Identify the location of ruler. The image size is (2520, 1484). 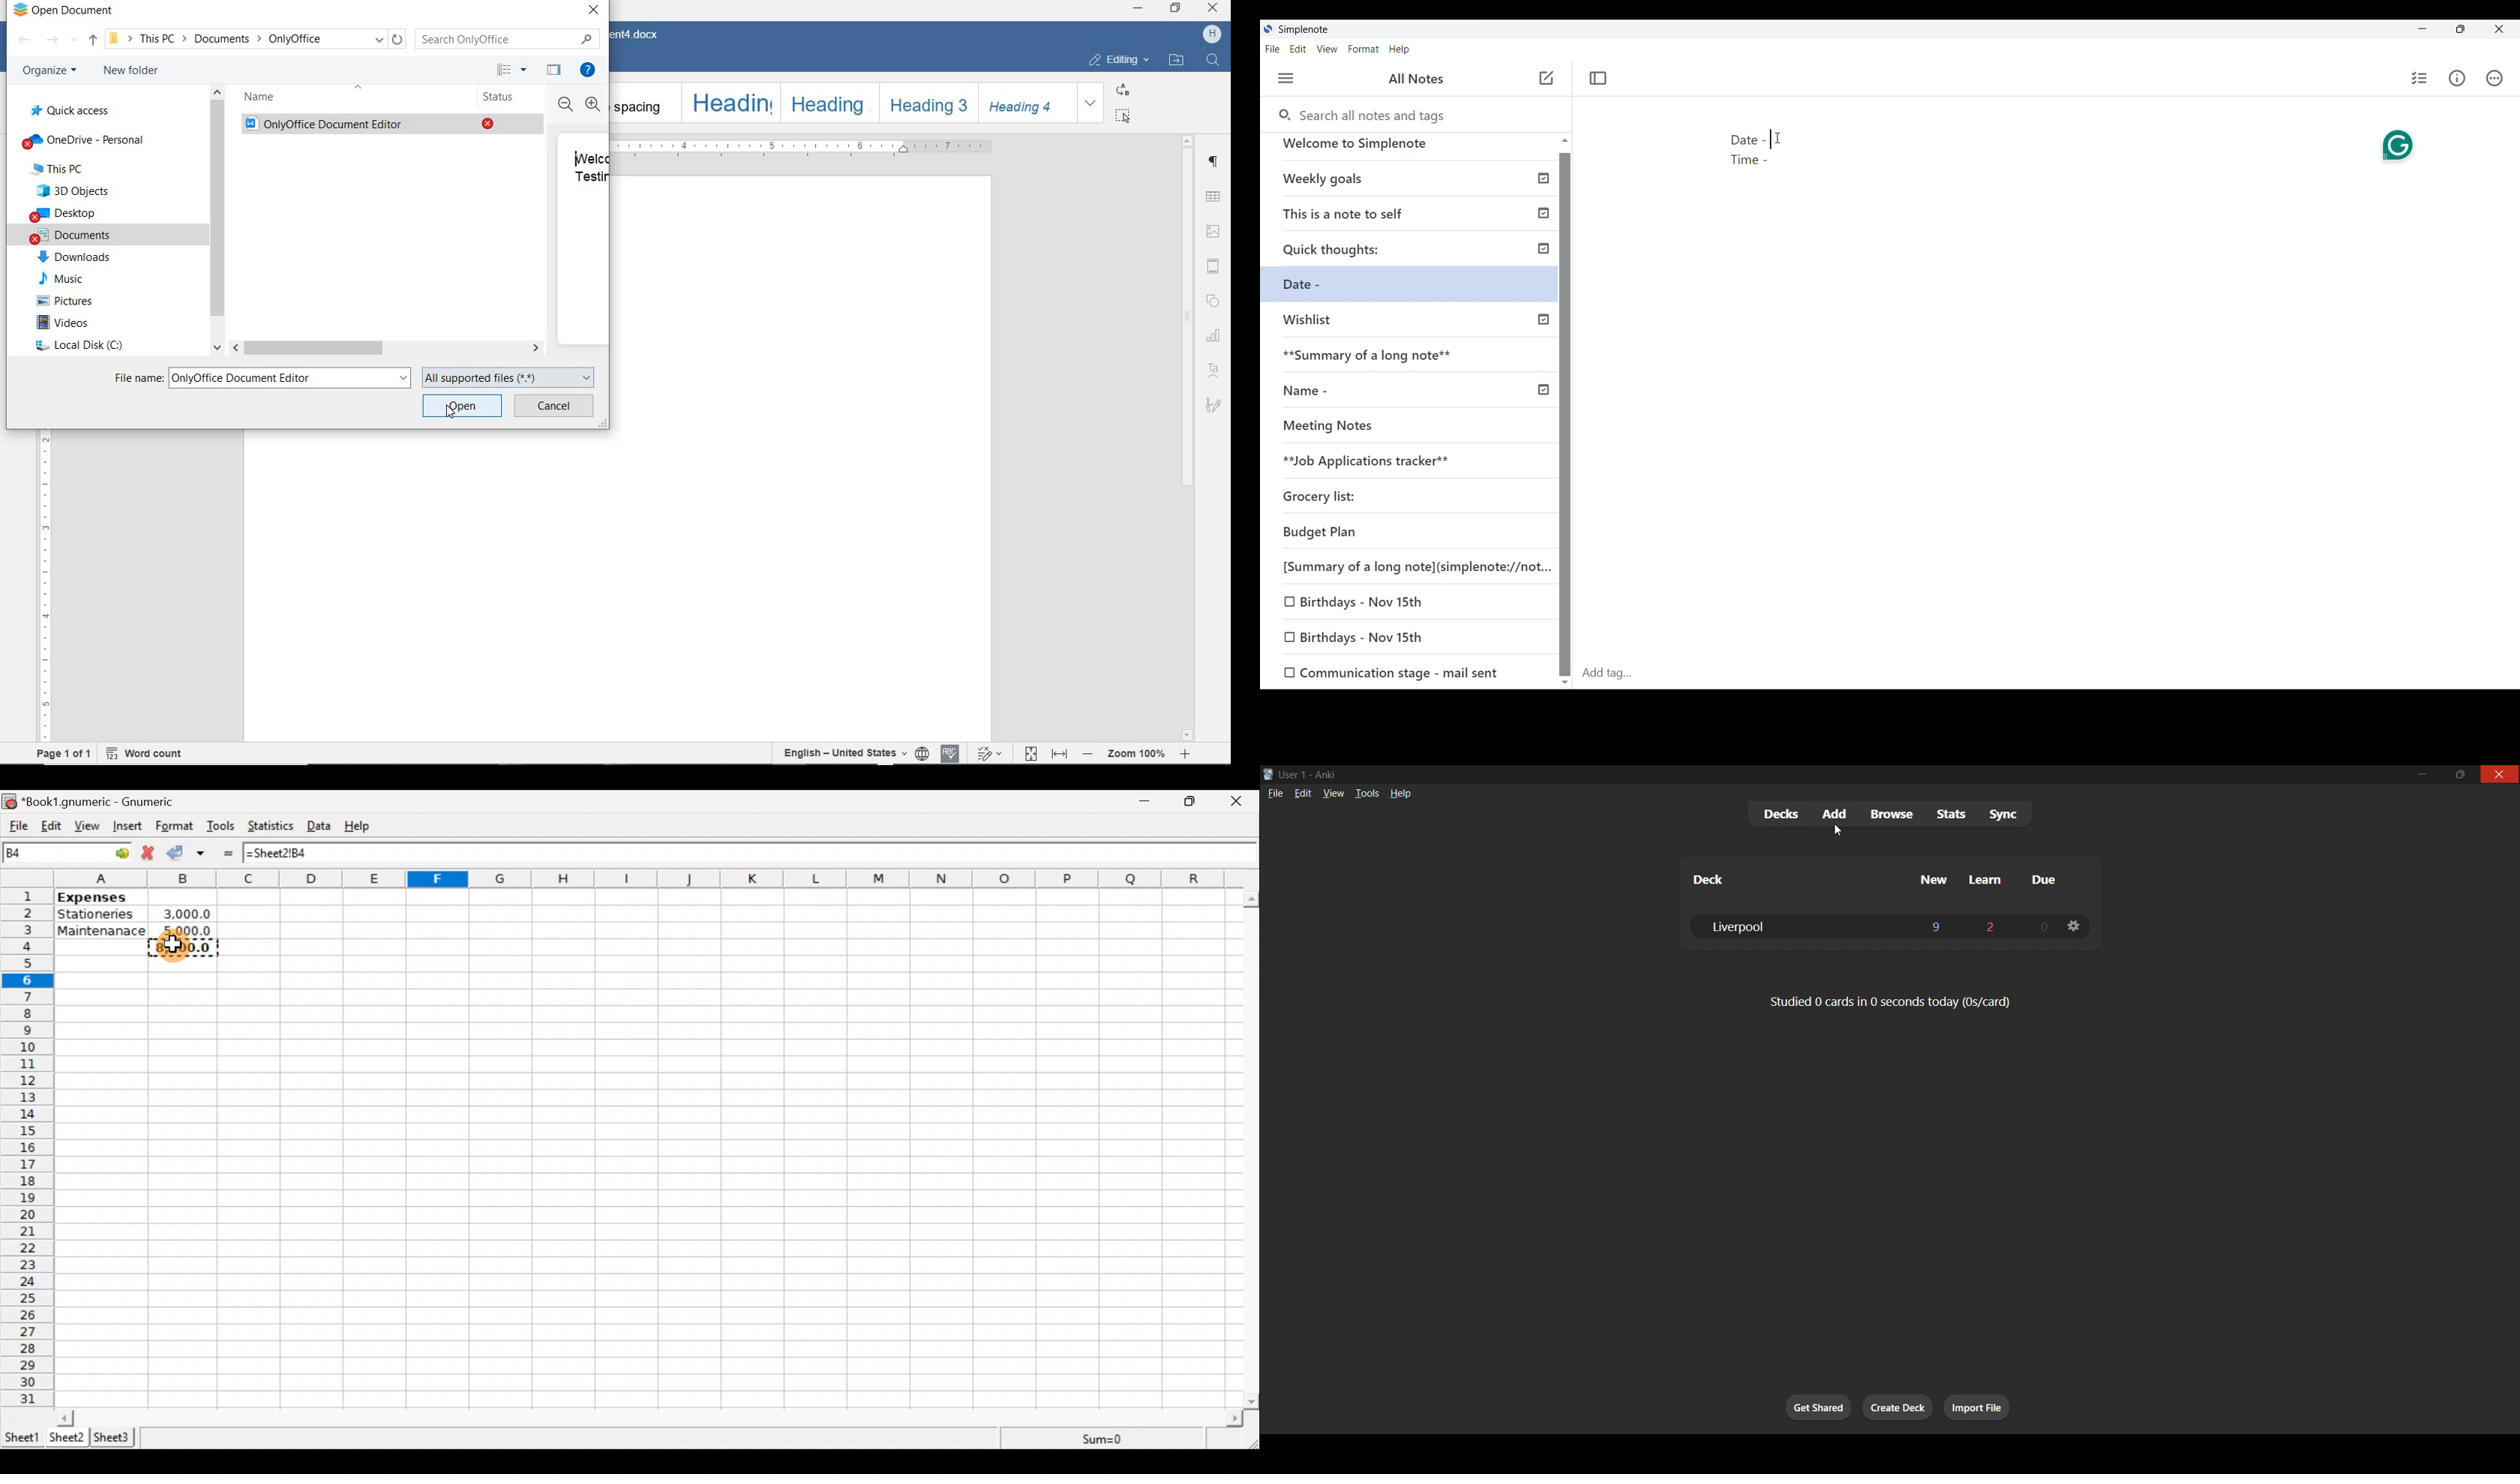
(45, 589).